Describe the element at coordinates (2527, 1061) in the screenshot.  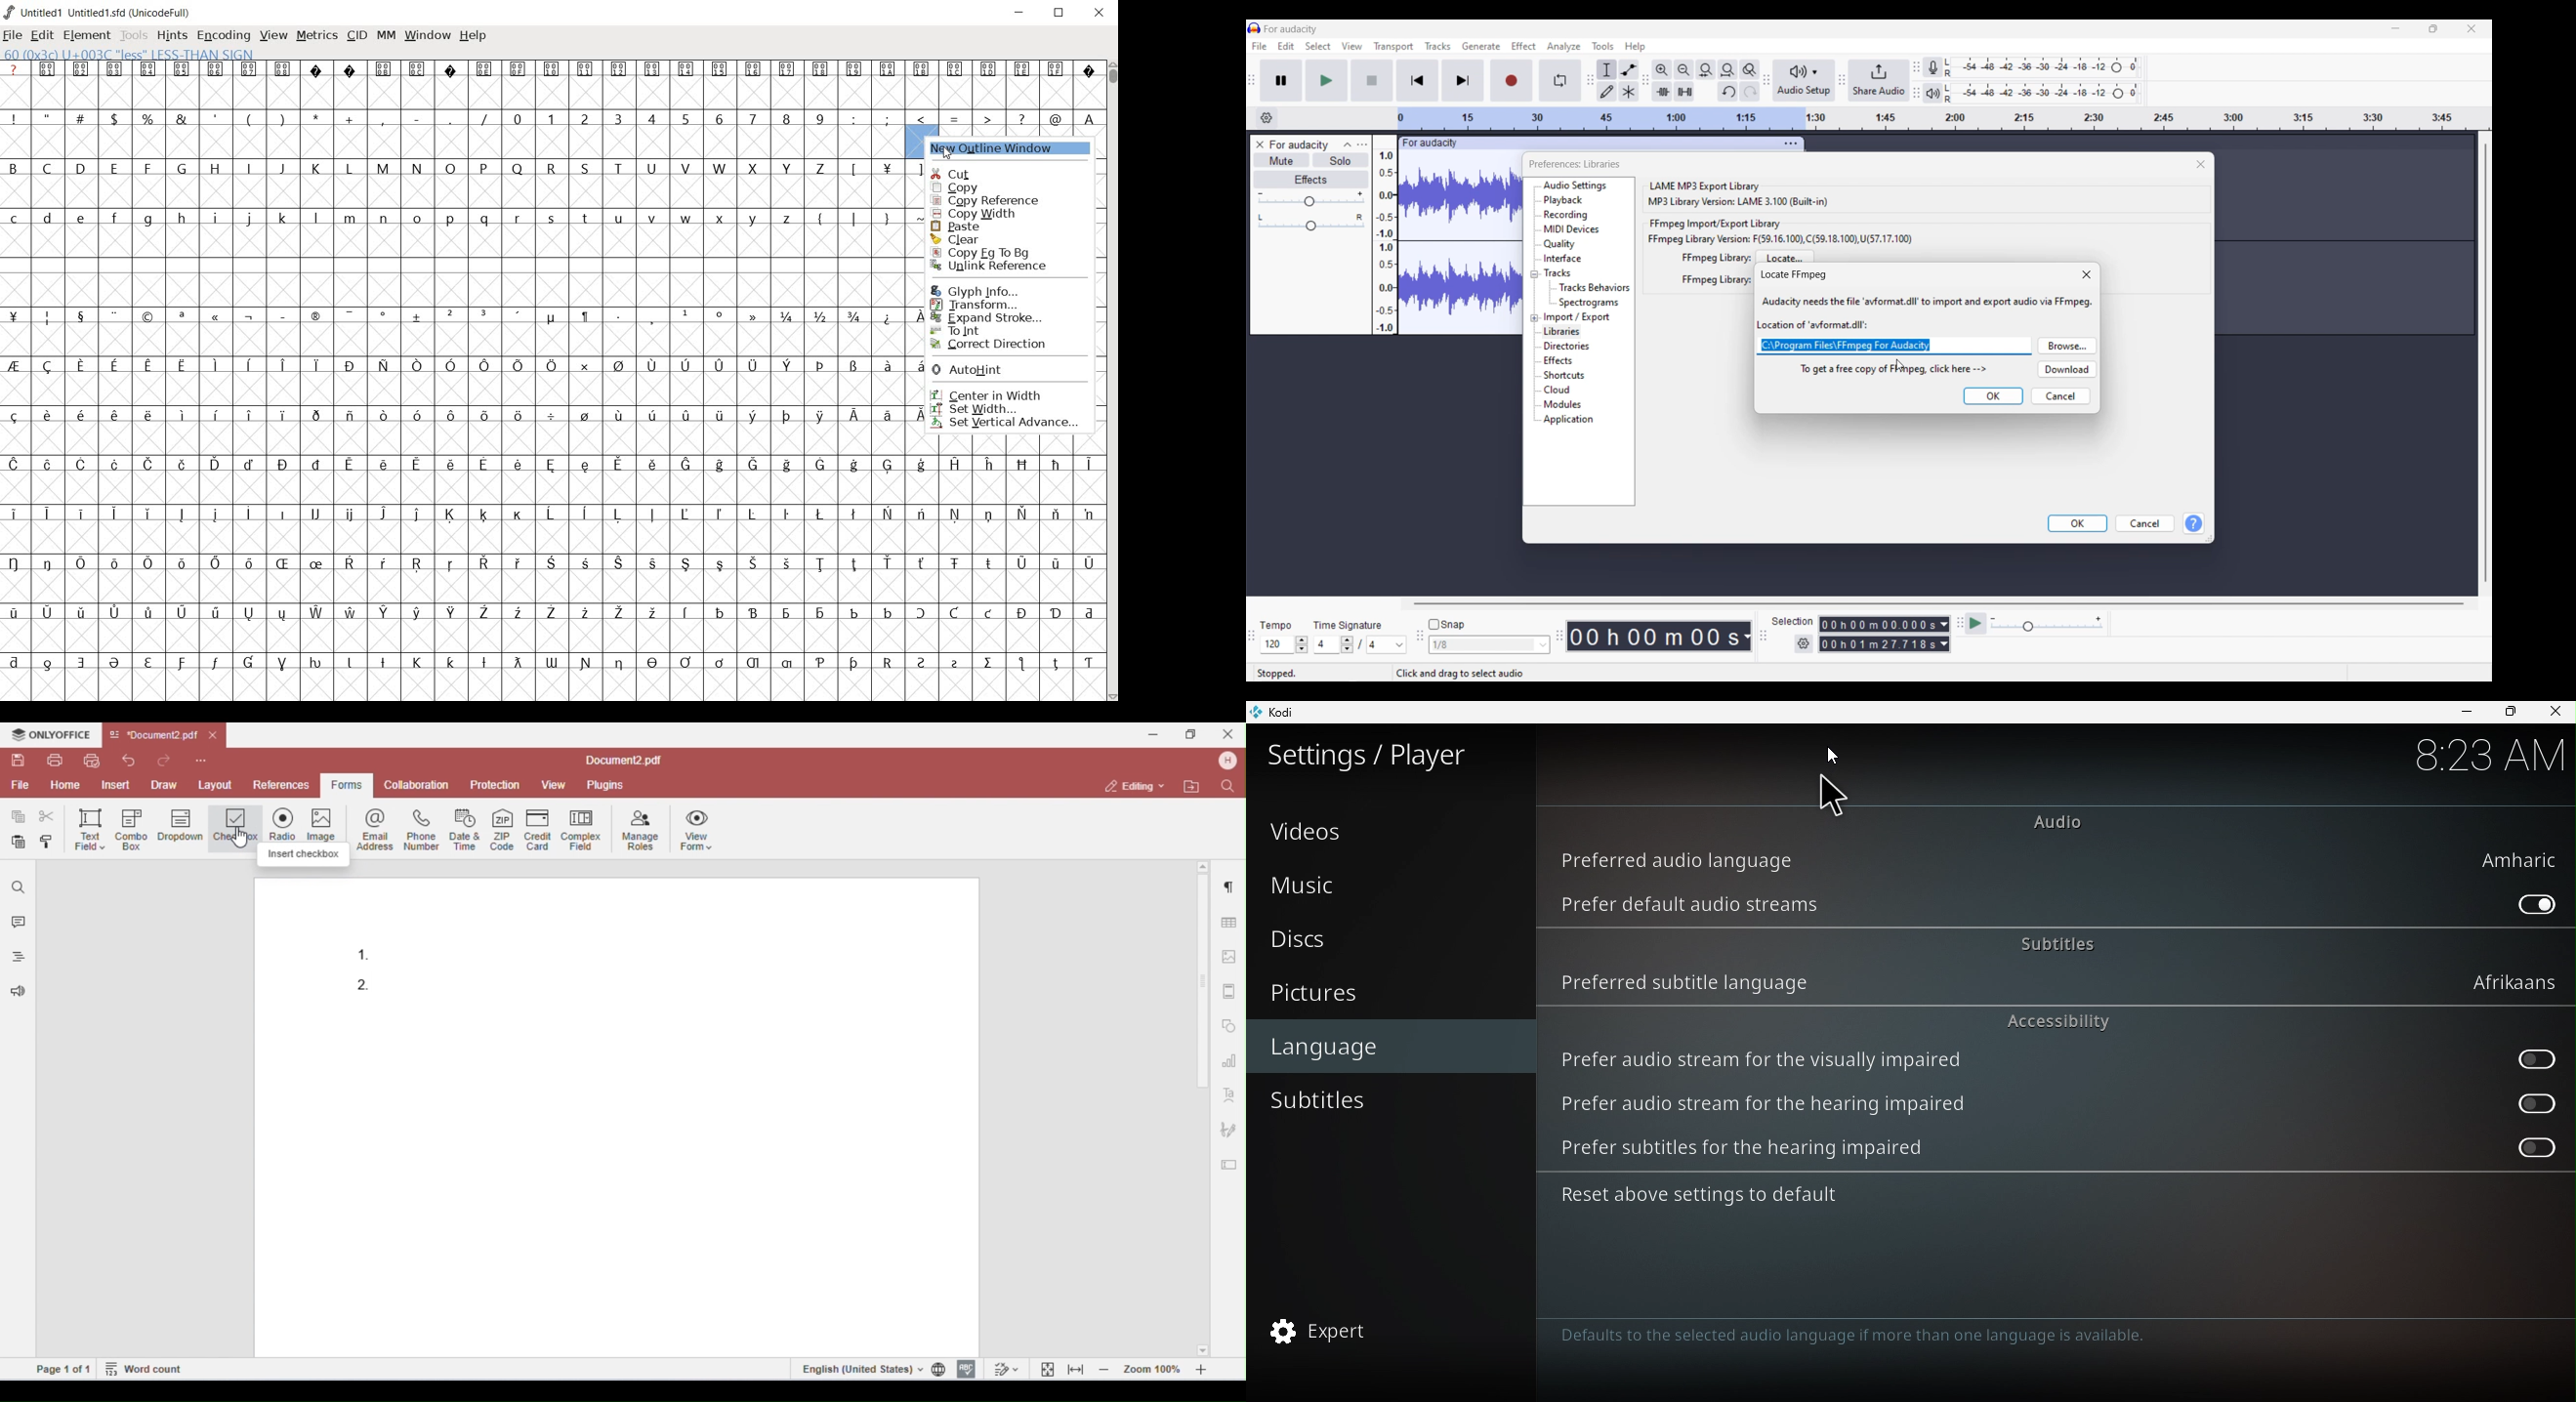
I see `Prefer audio stream for the visually impaired` at that location.